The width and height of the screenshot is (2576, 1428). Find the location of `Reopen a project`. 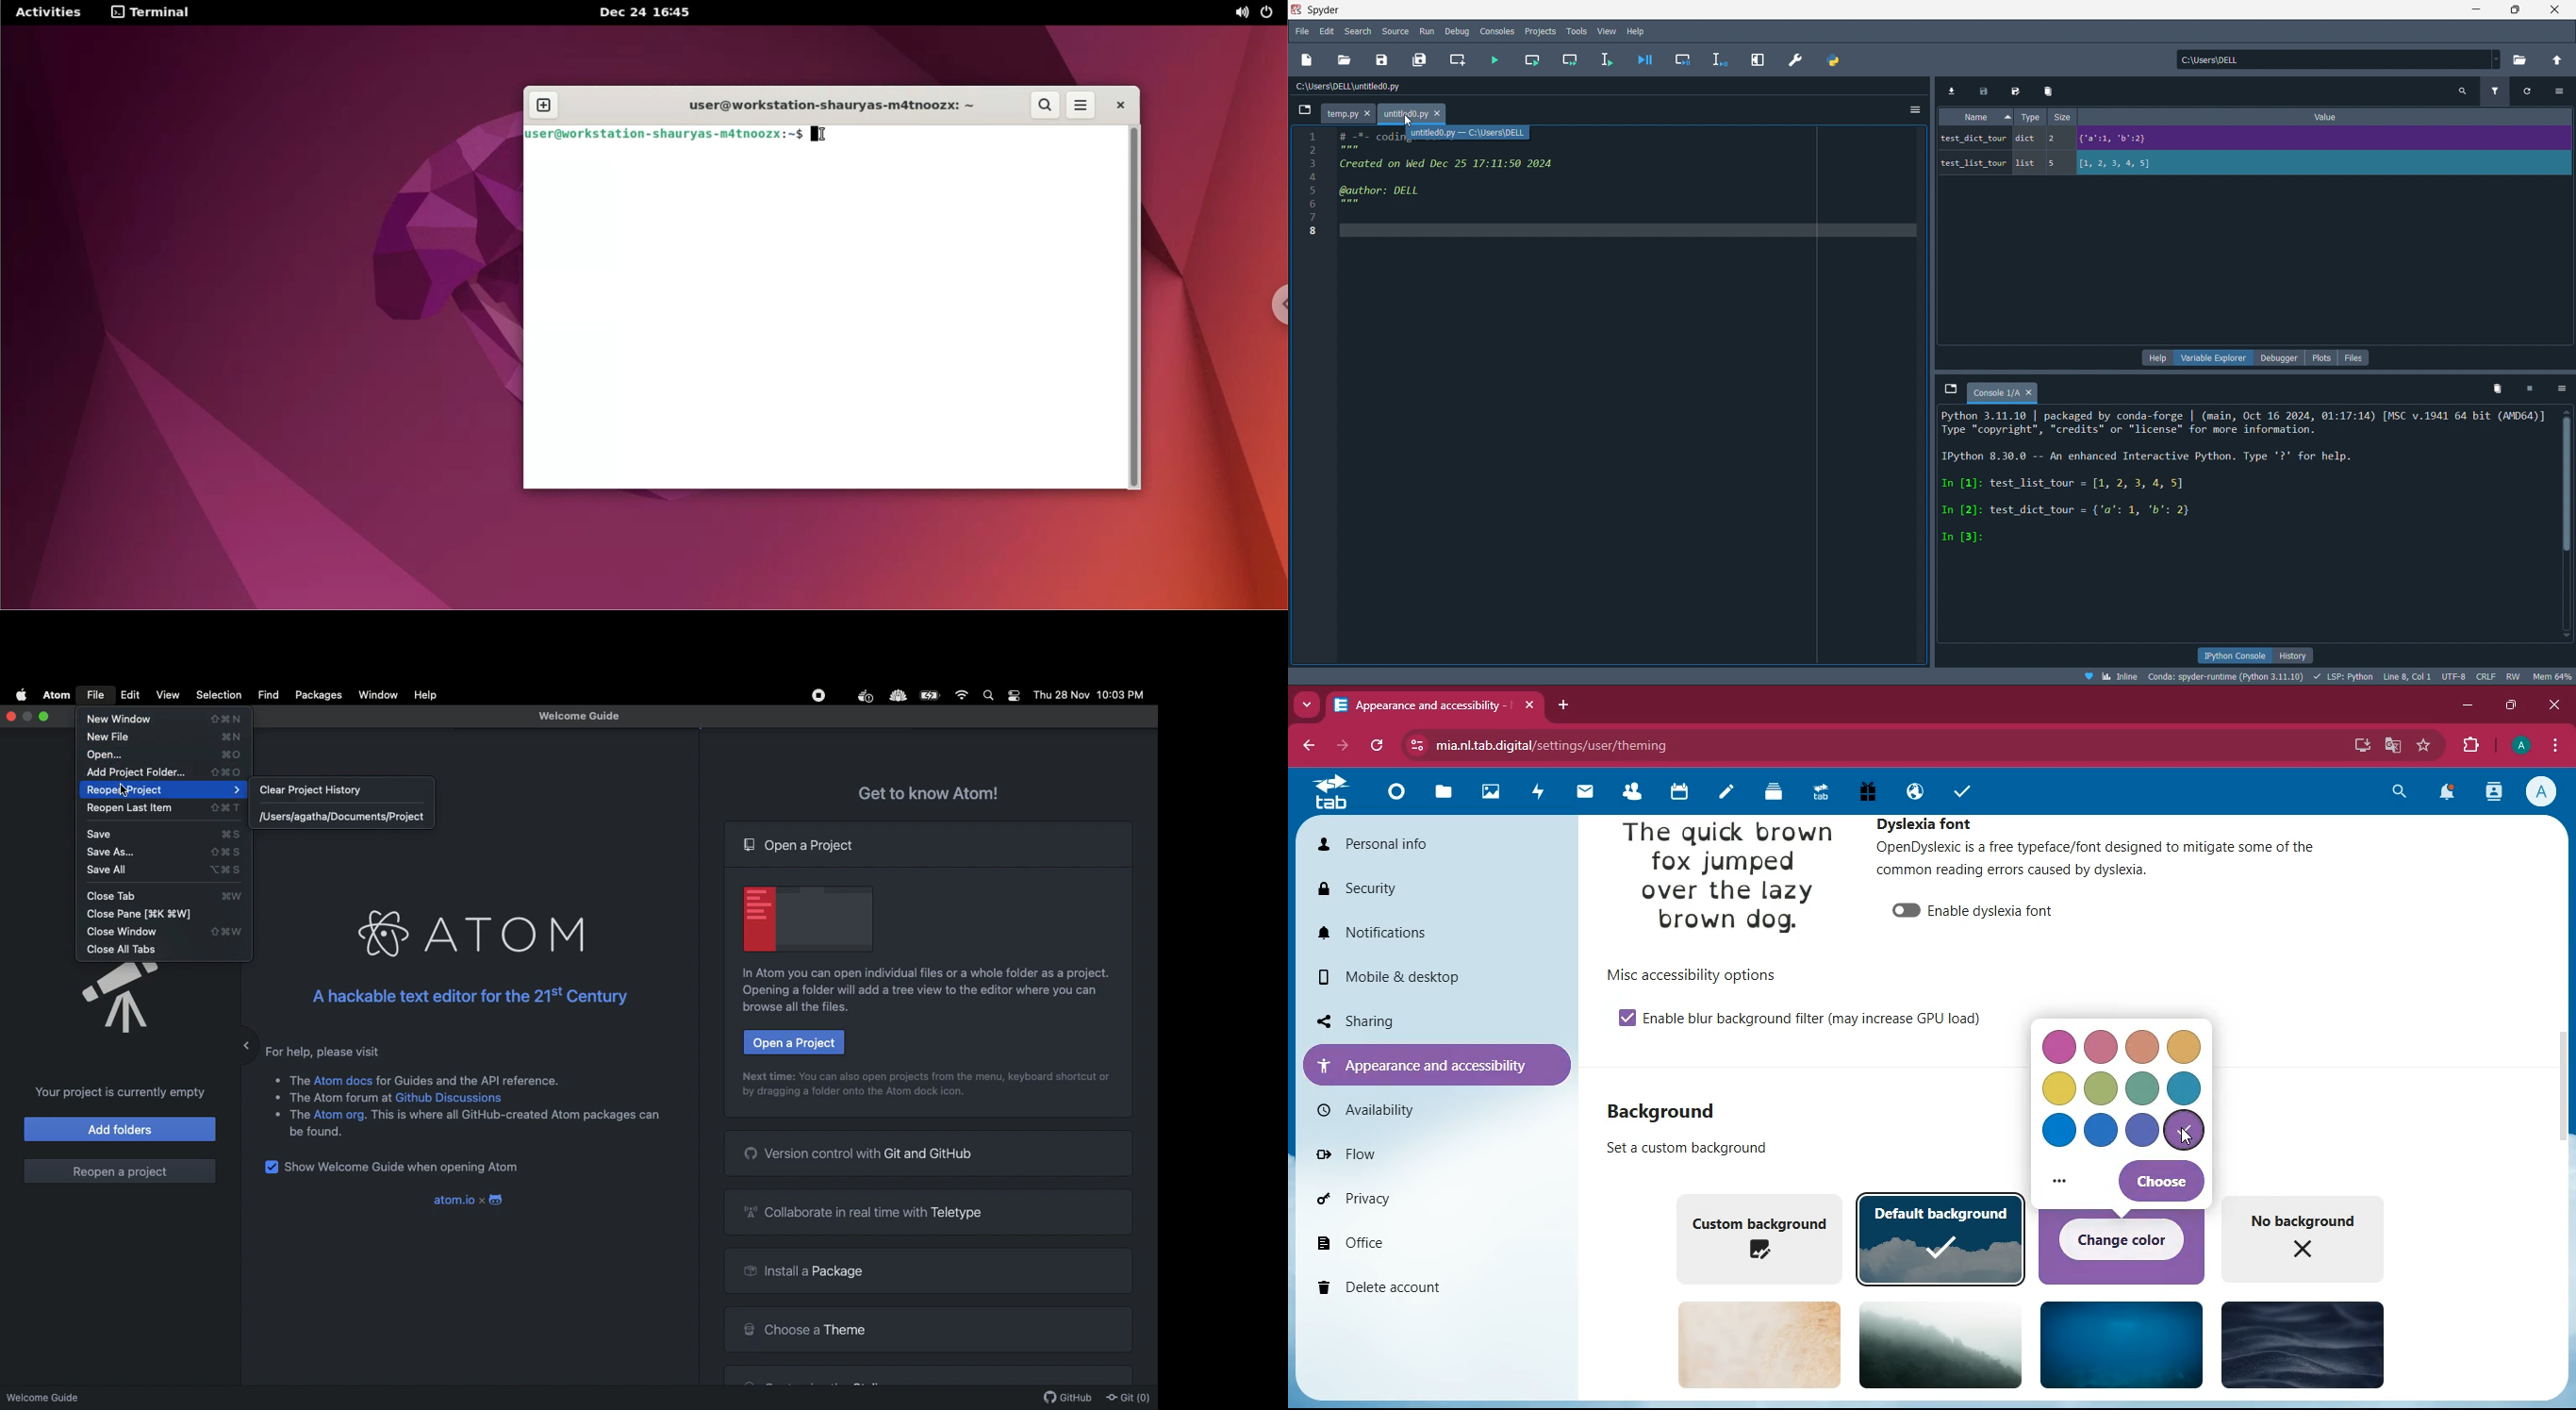

Reopen a project is located at coordinates (119, 1171).